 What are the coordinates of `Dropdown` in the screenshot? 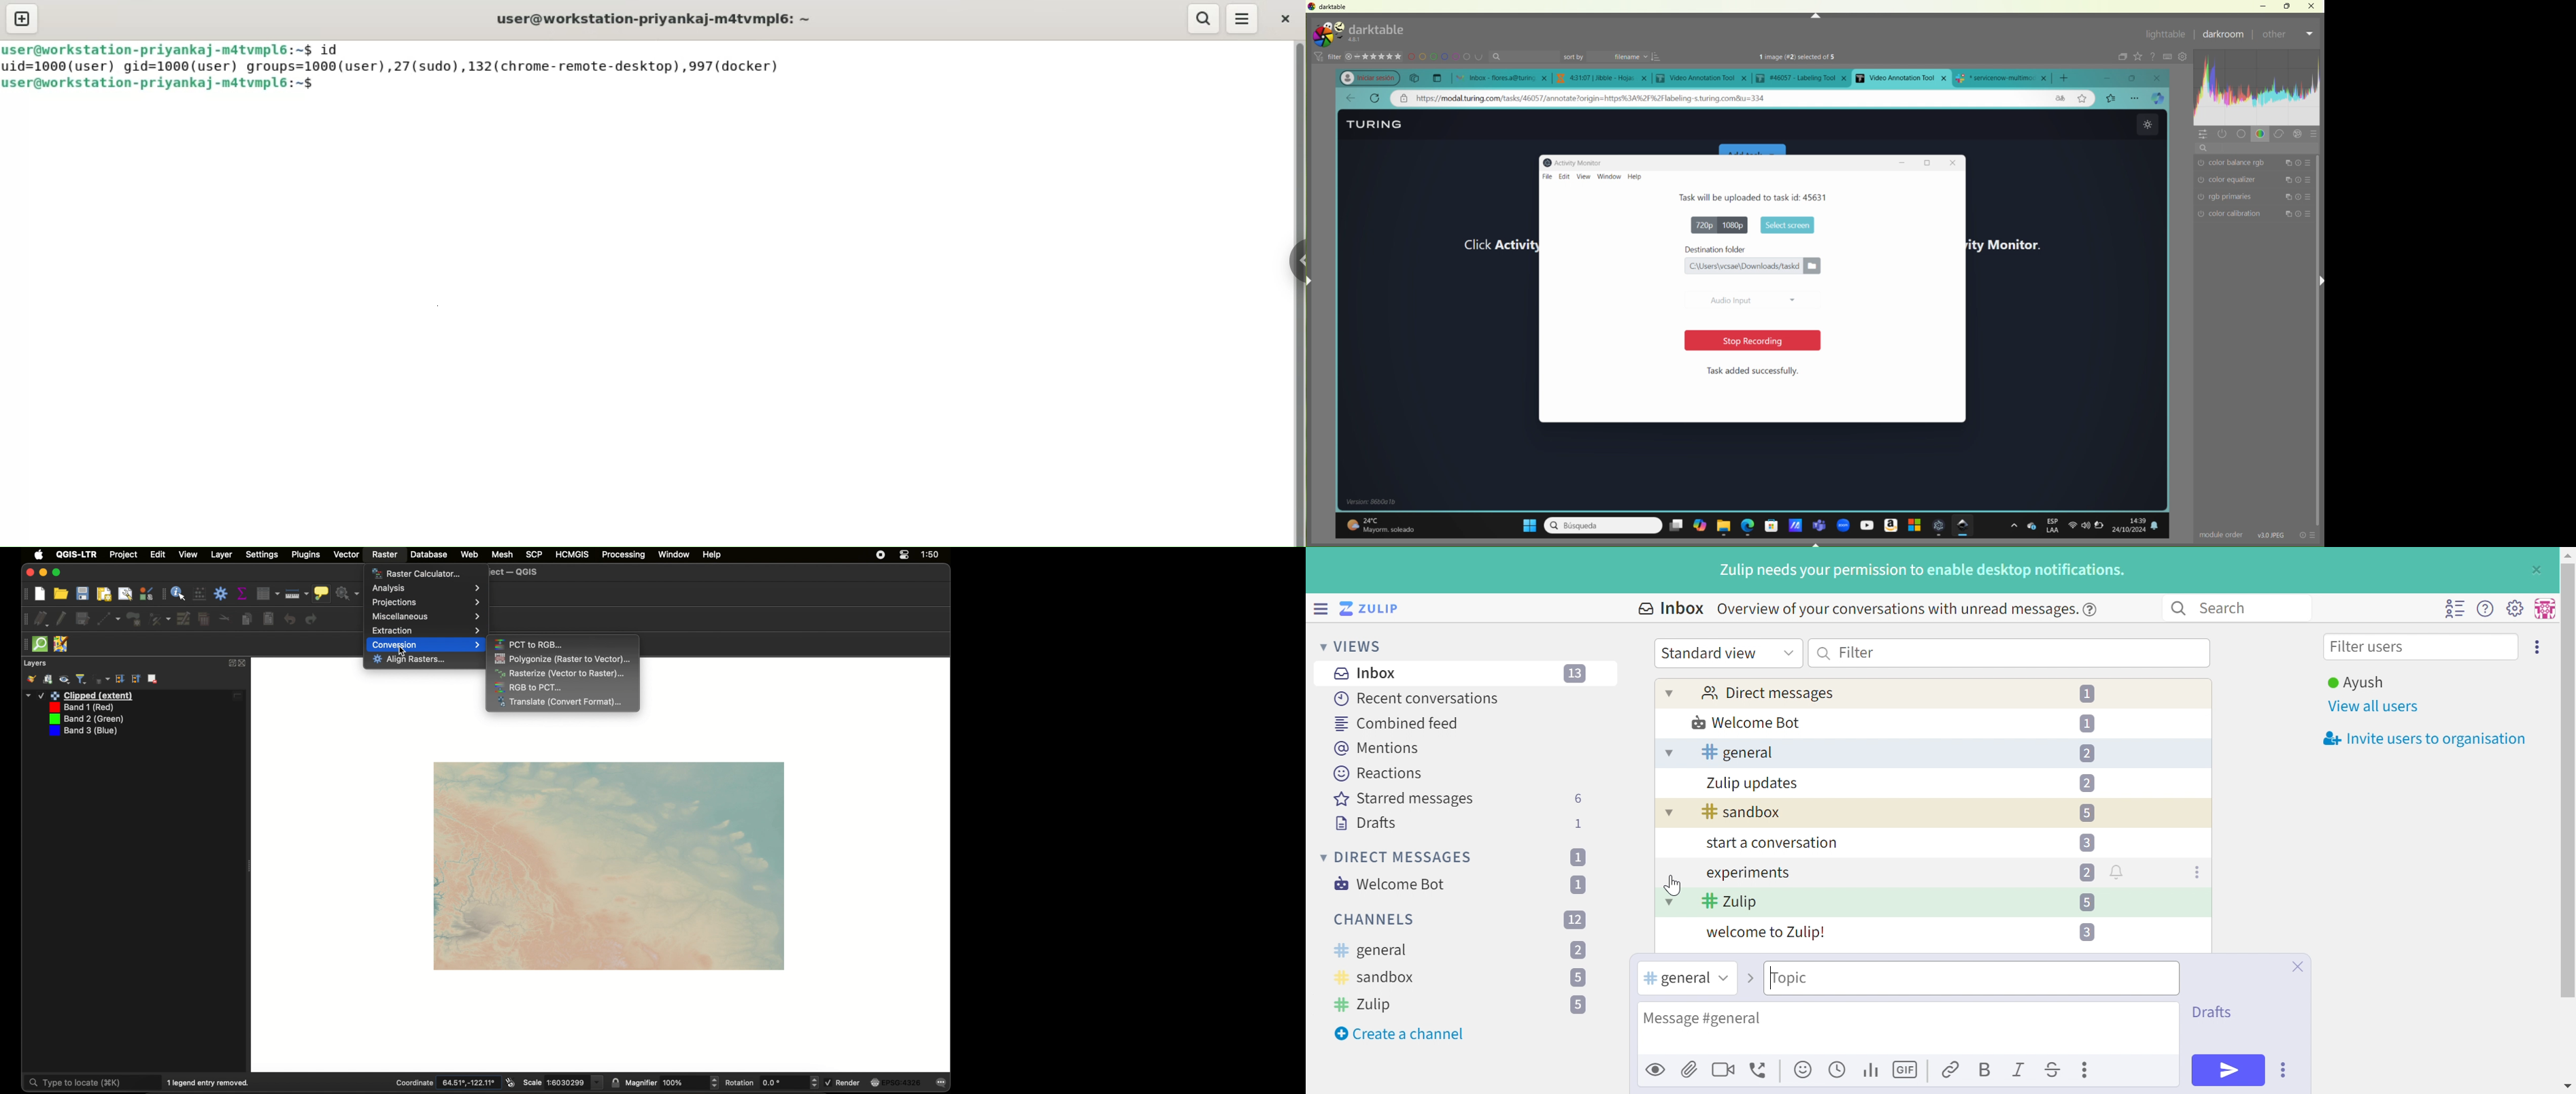 It's located at (2311, 33).